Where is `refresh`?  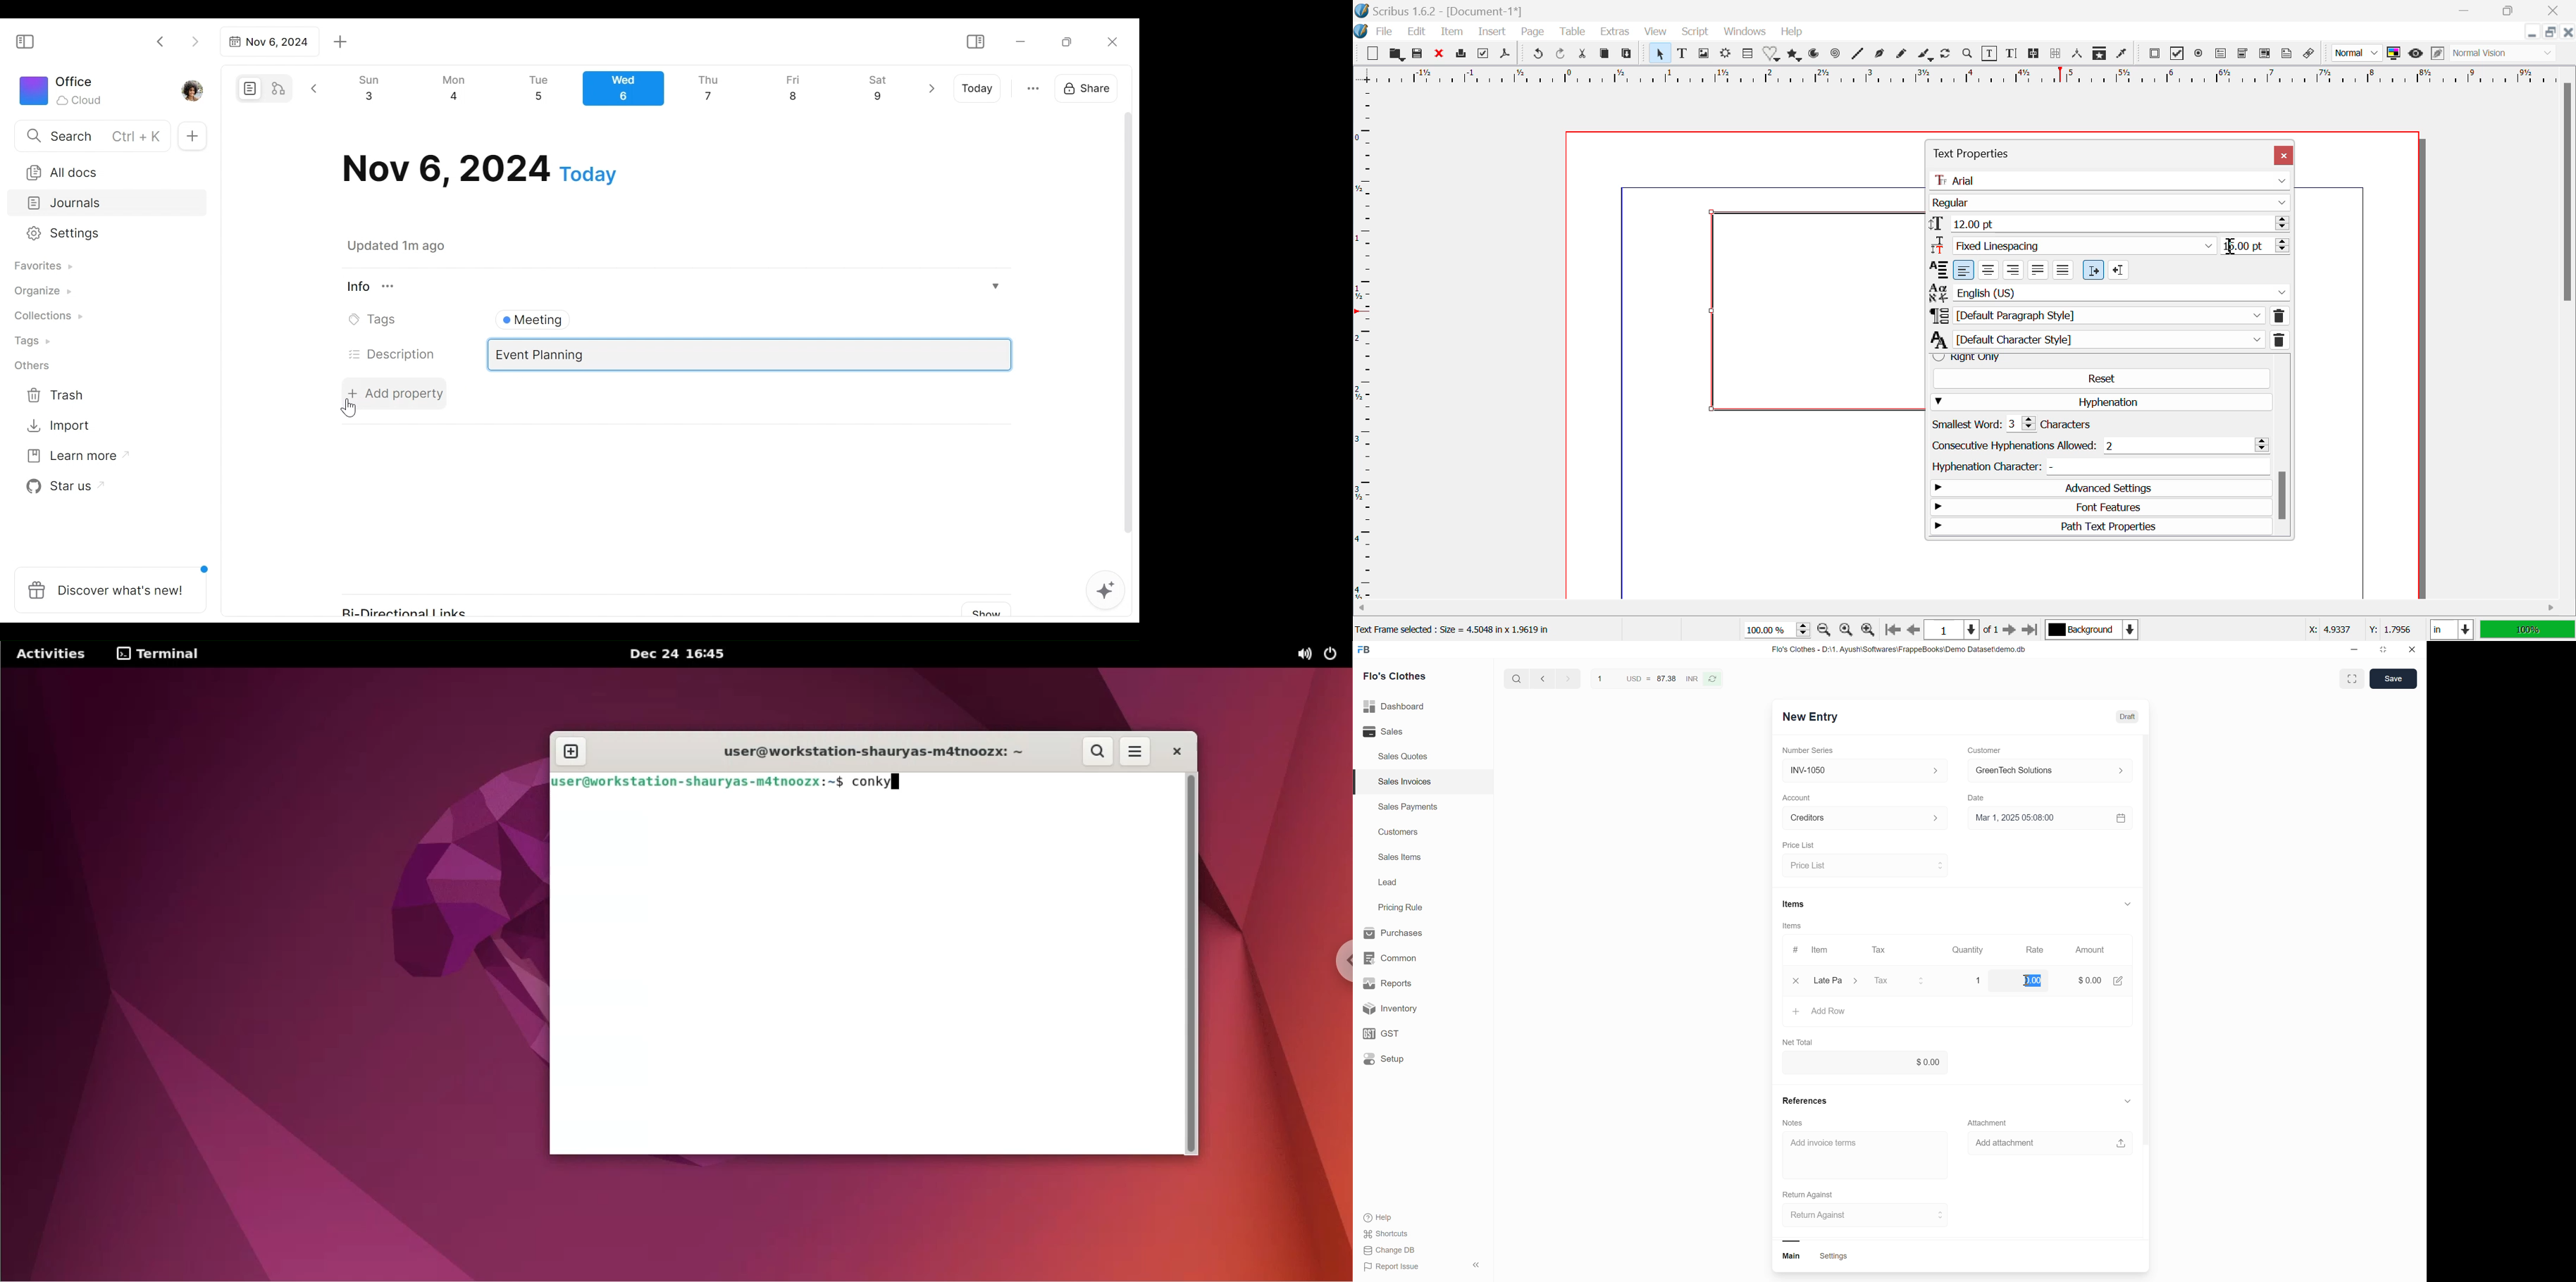
refresh is located at coordinates (1715, 681).